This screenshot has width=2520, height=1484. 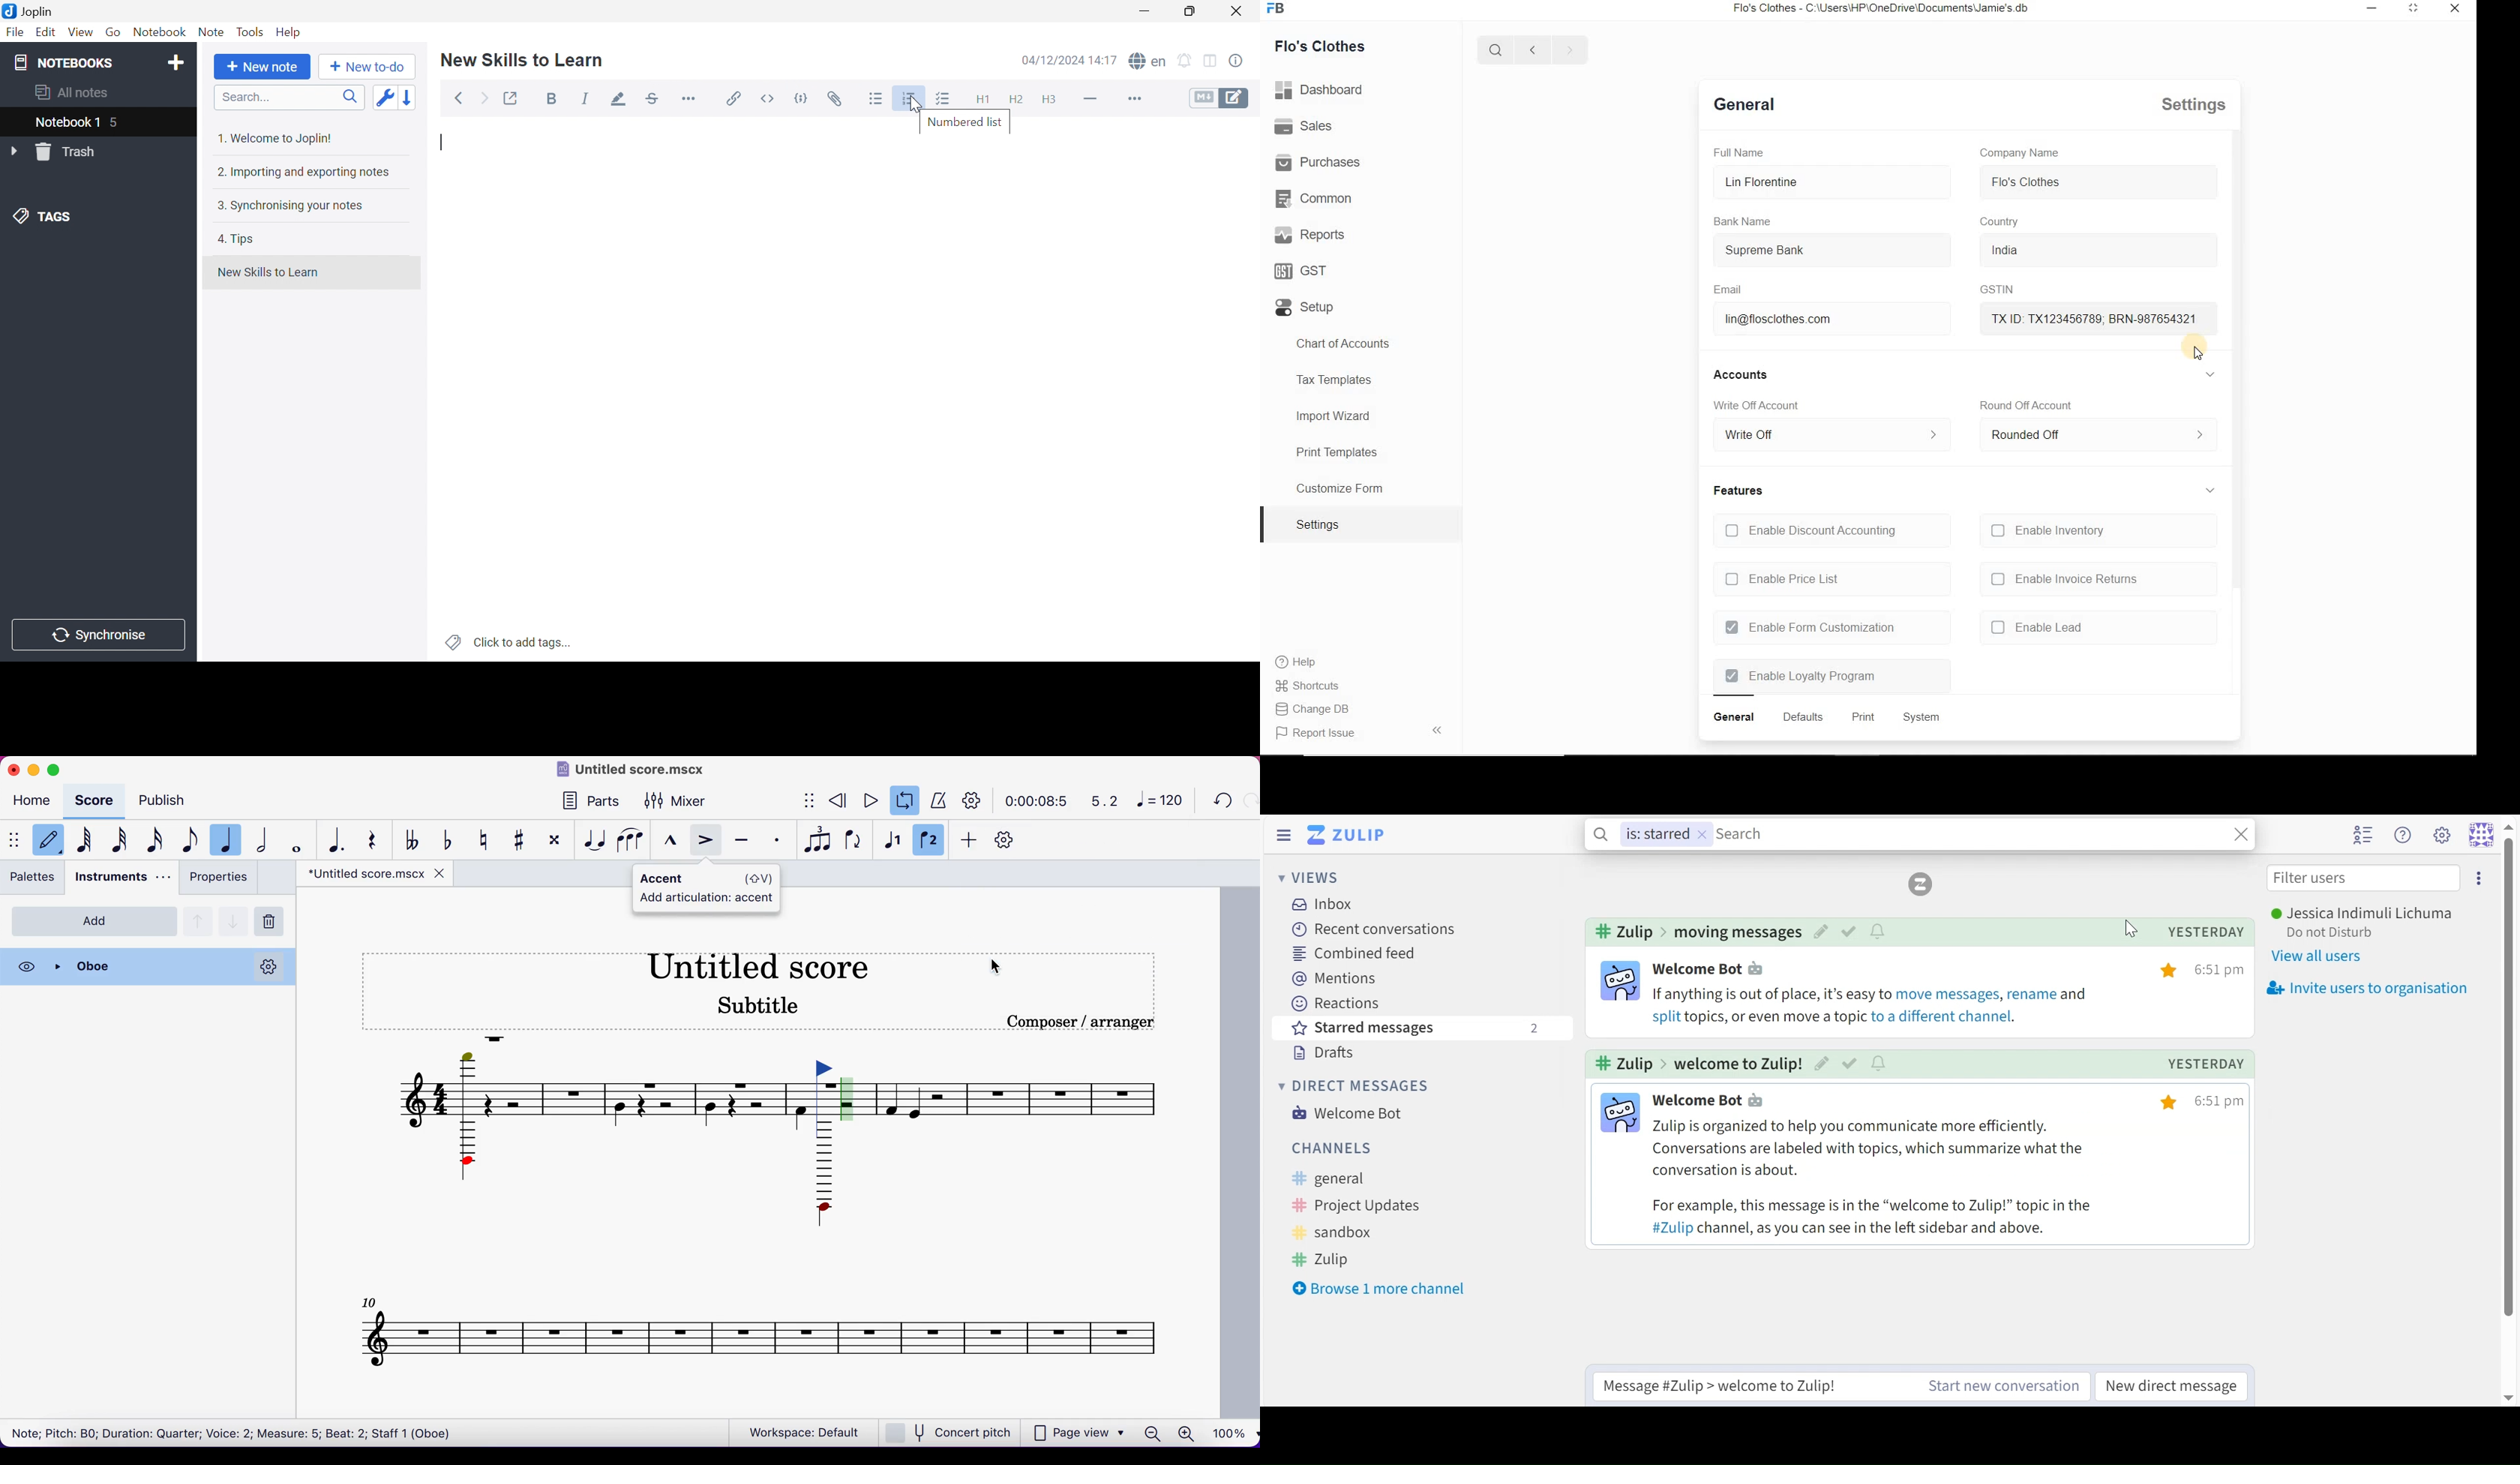 What do you see at coordinates (1303, 271) in the screenshot?
I see `GST` at bounding box center [1303, 271].